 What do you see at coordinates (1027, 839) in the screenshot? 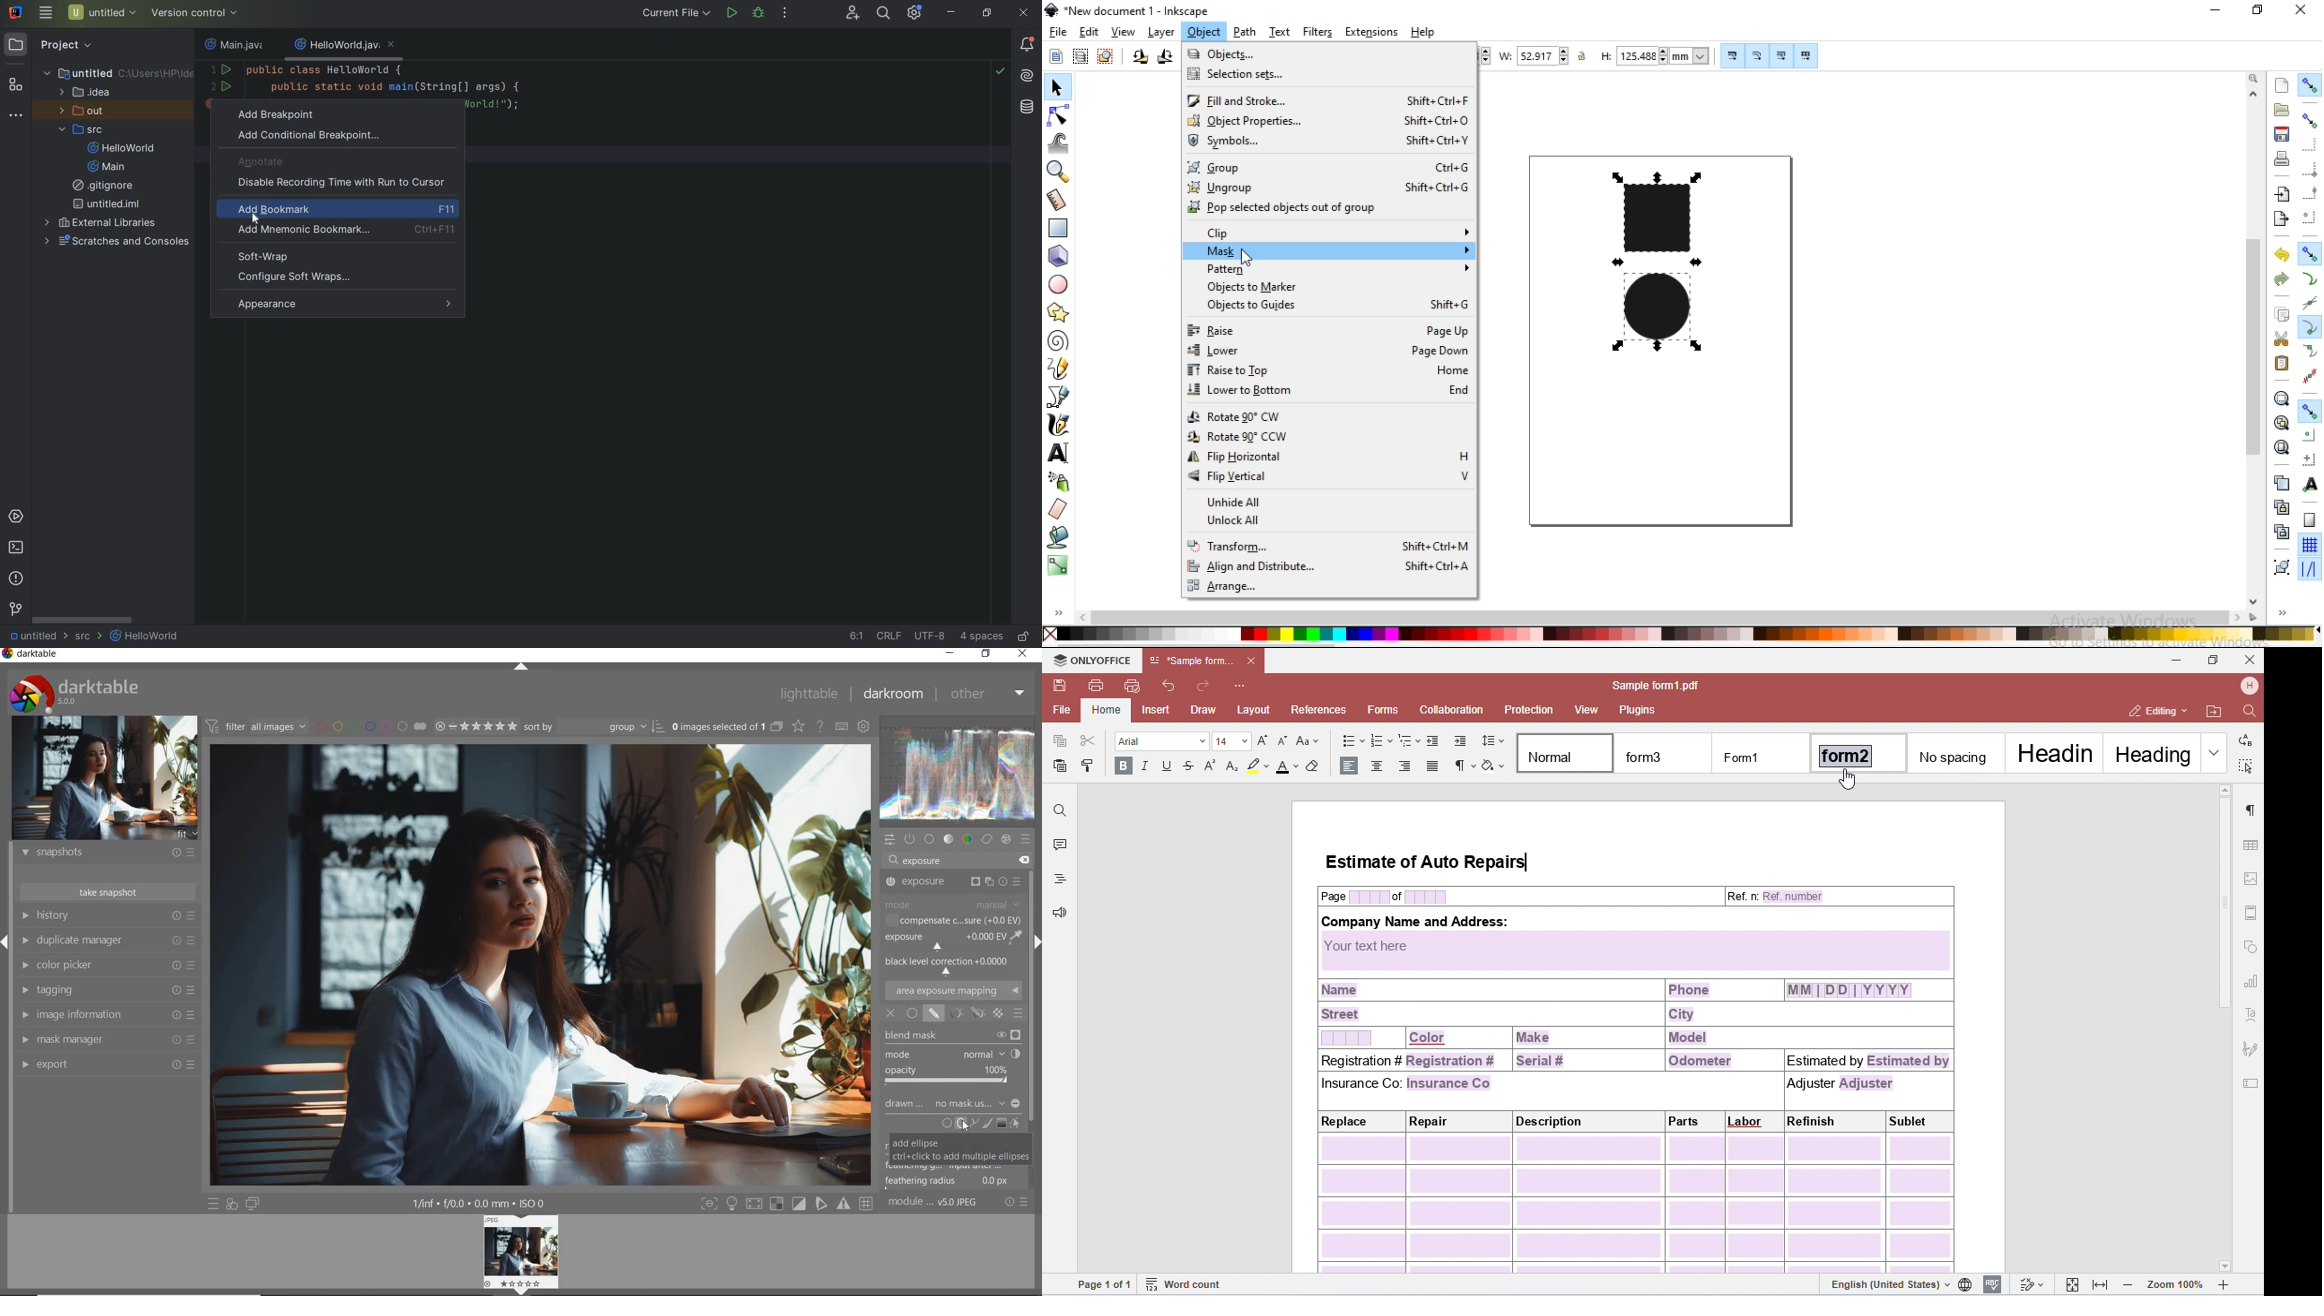
I see `presets` at bounding box center [1027, 839].